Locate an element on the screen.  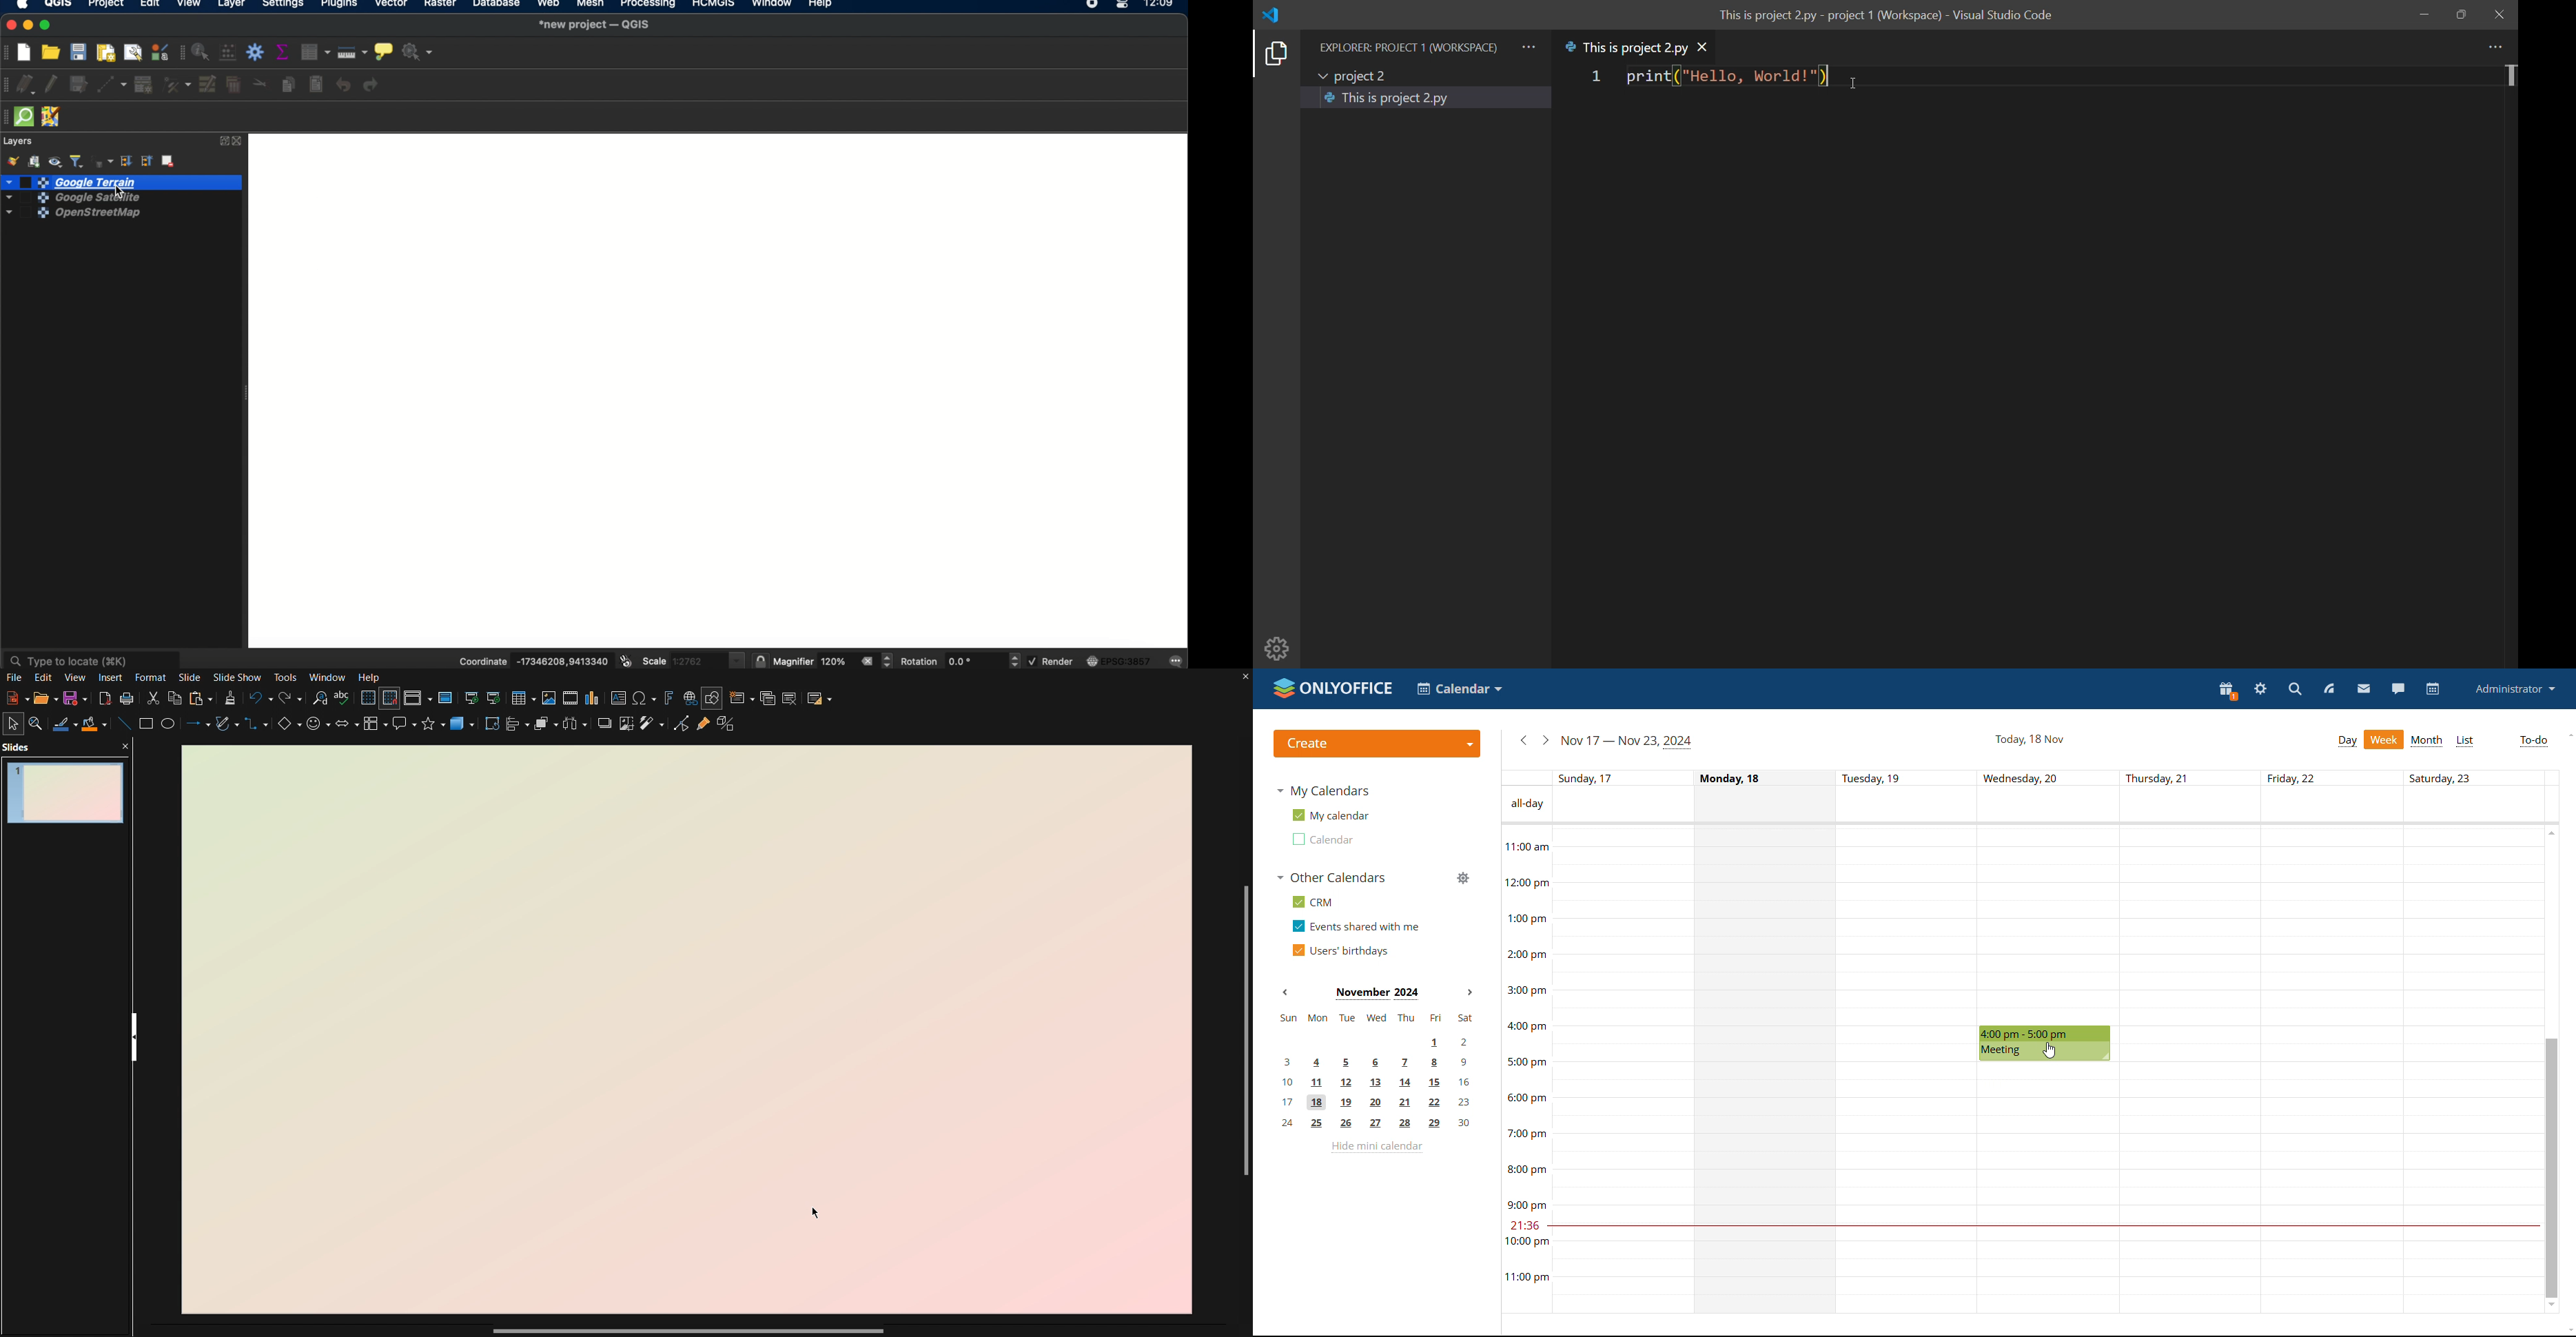
Vectors is located at coordinates (227, 727).